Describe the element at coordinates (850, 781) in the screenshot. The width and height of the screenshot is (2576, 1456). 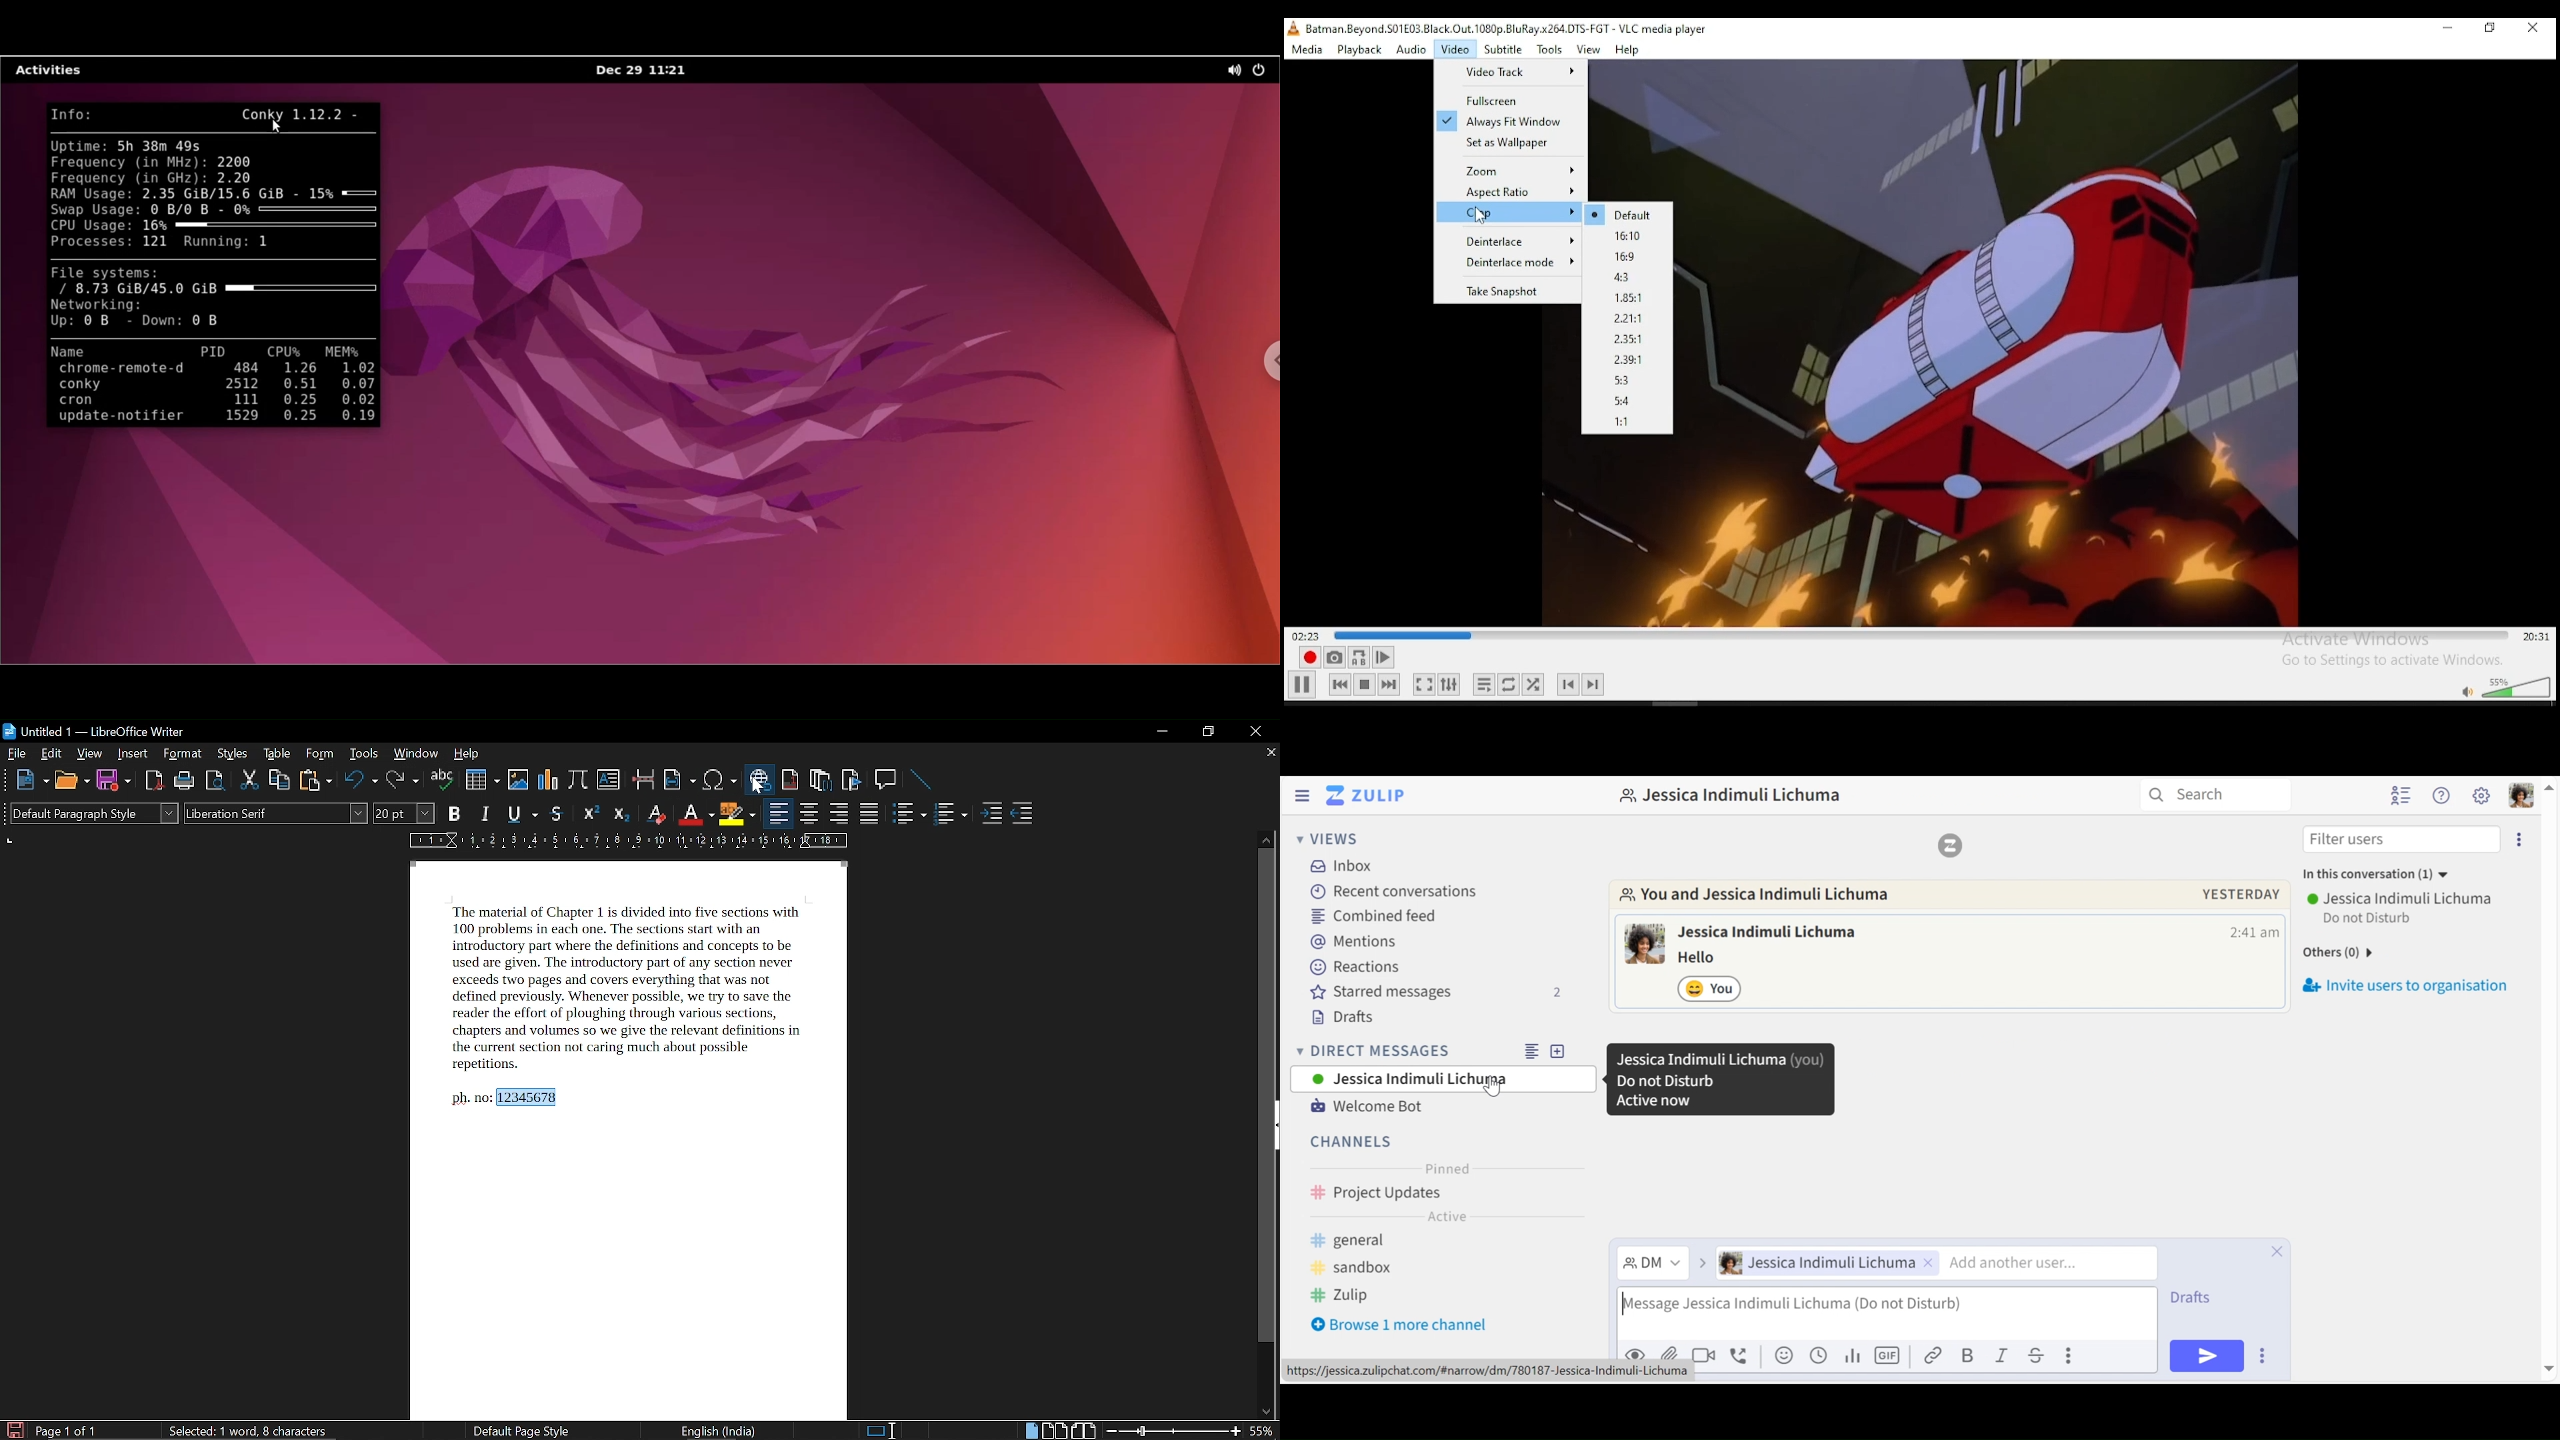
I see `insert bibliography` at that location.